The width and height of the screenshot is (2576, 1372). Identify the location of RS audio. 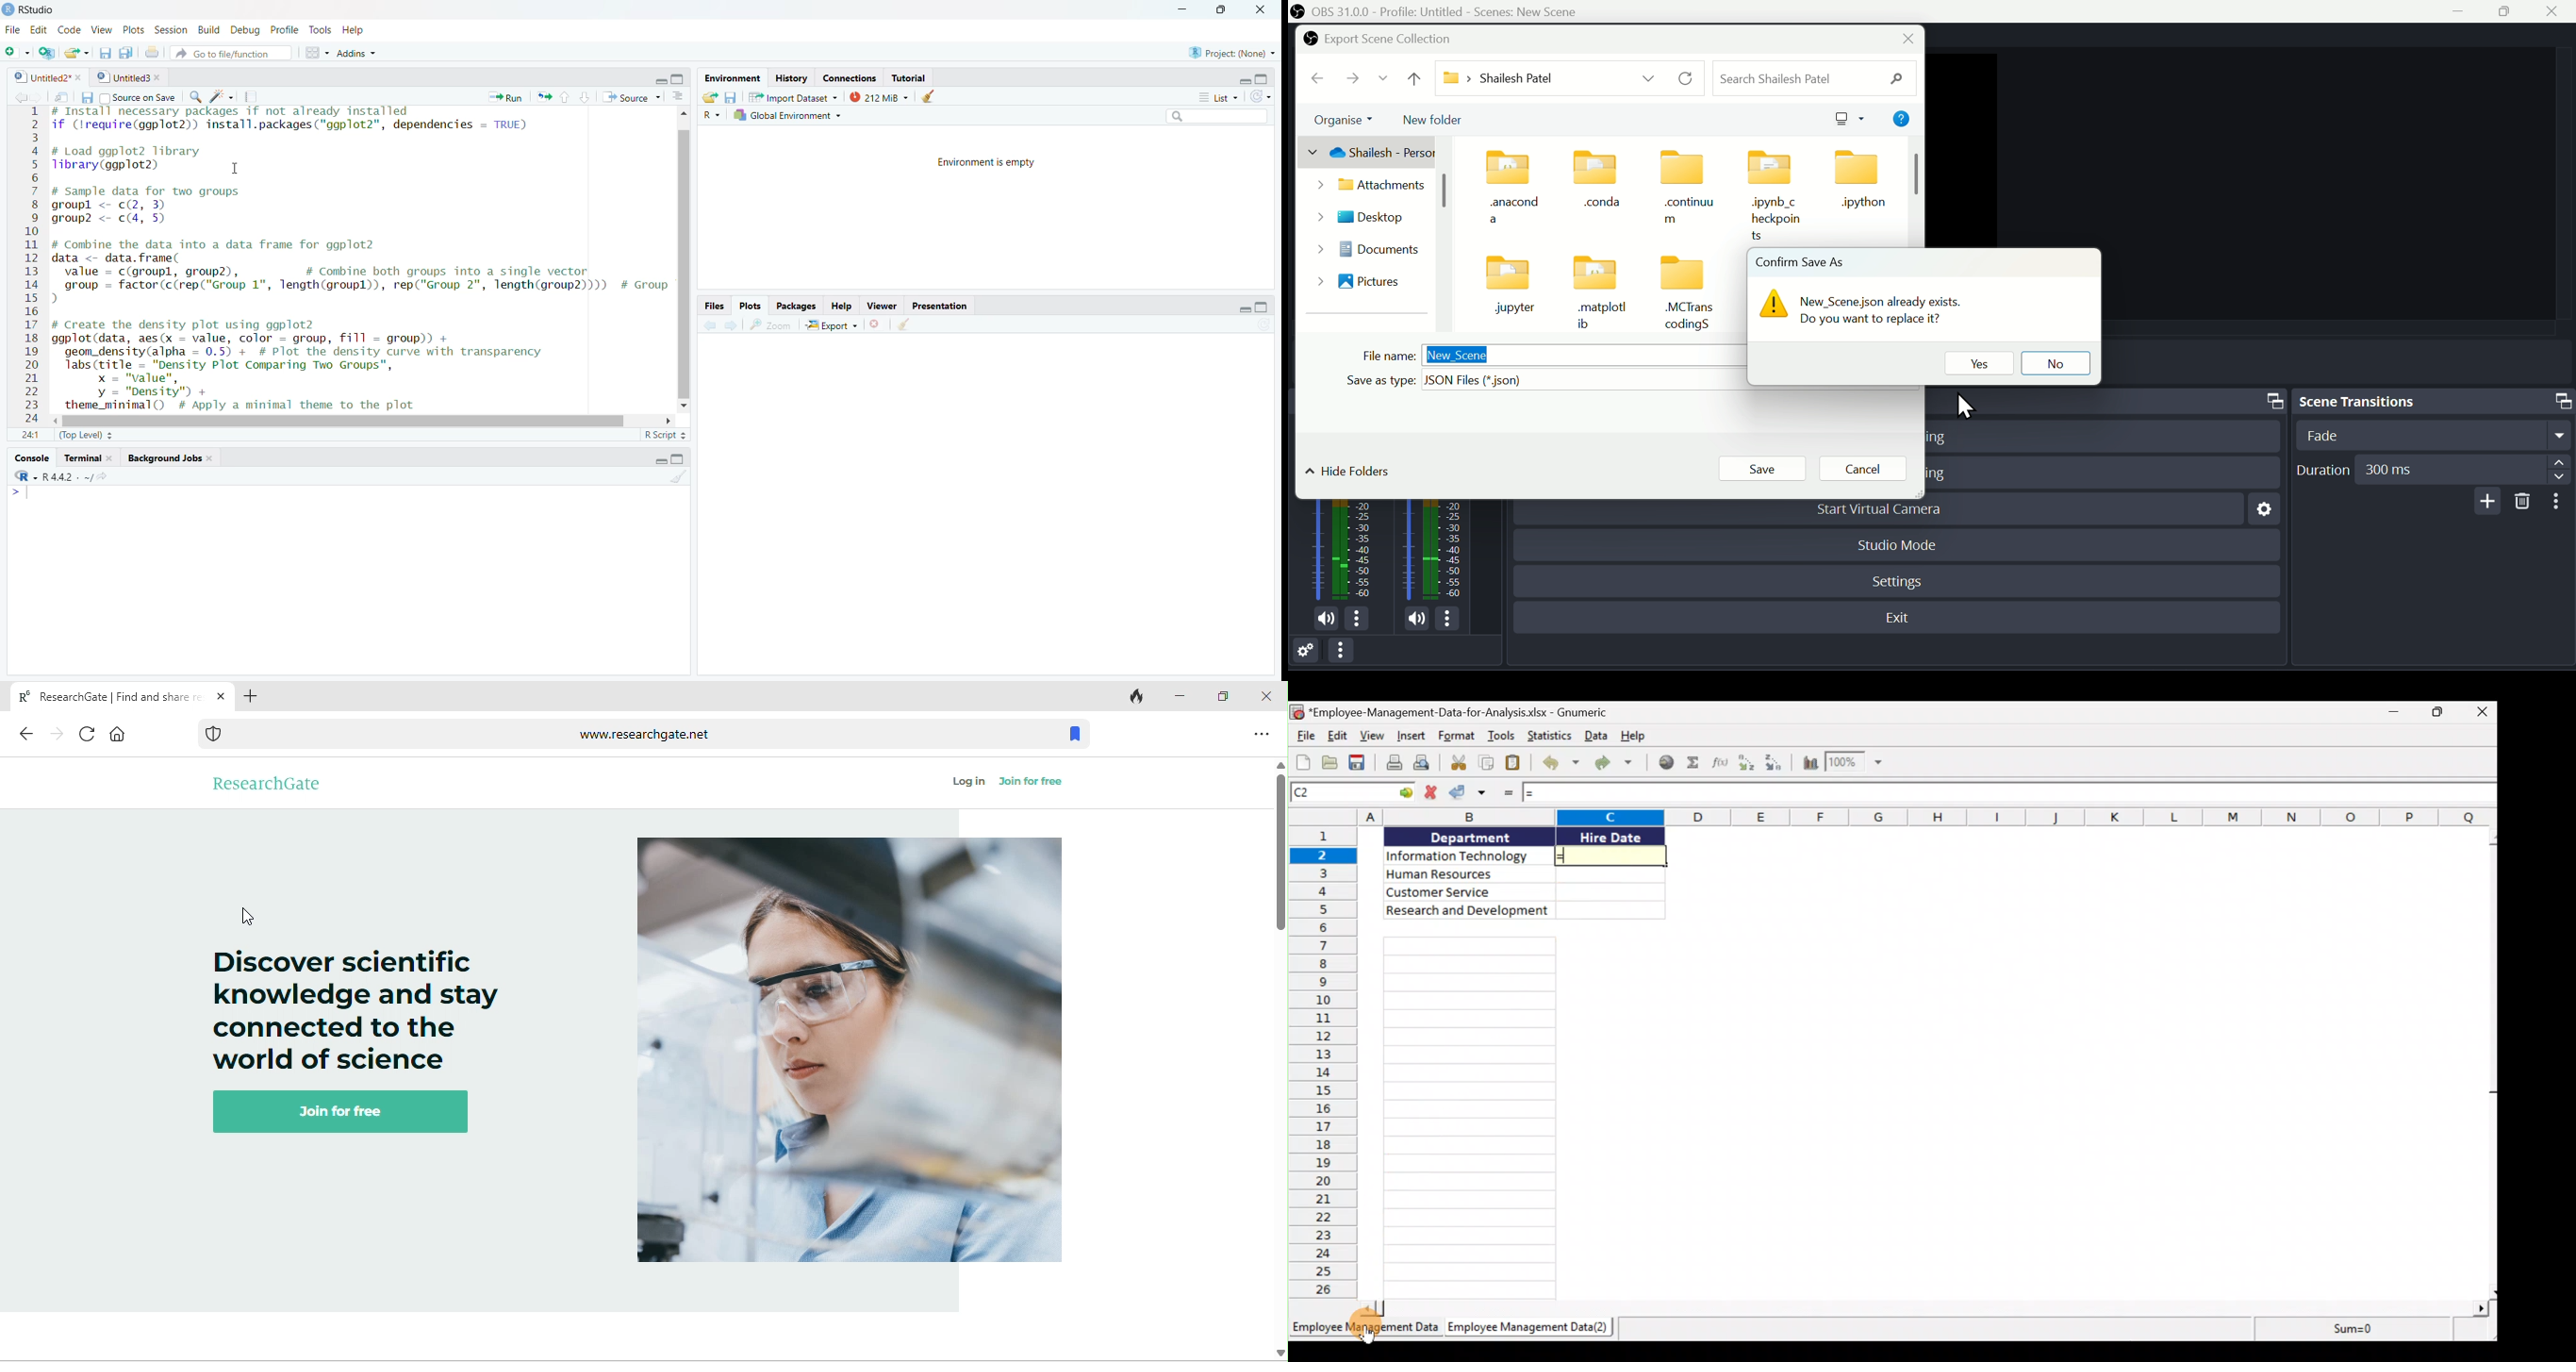
(31, 10).